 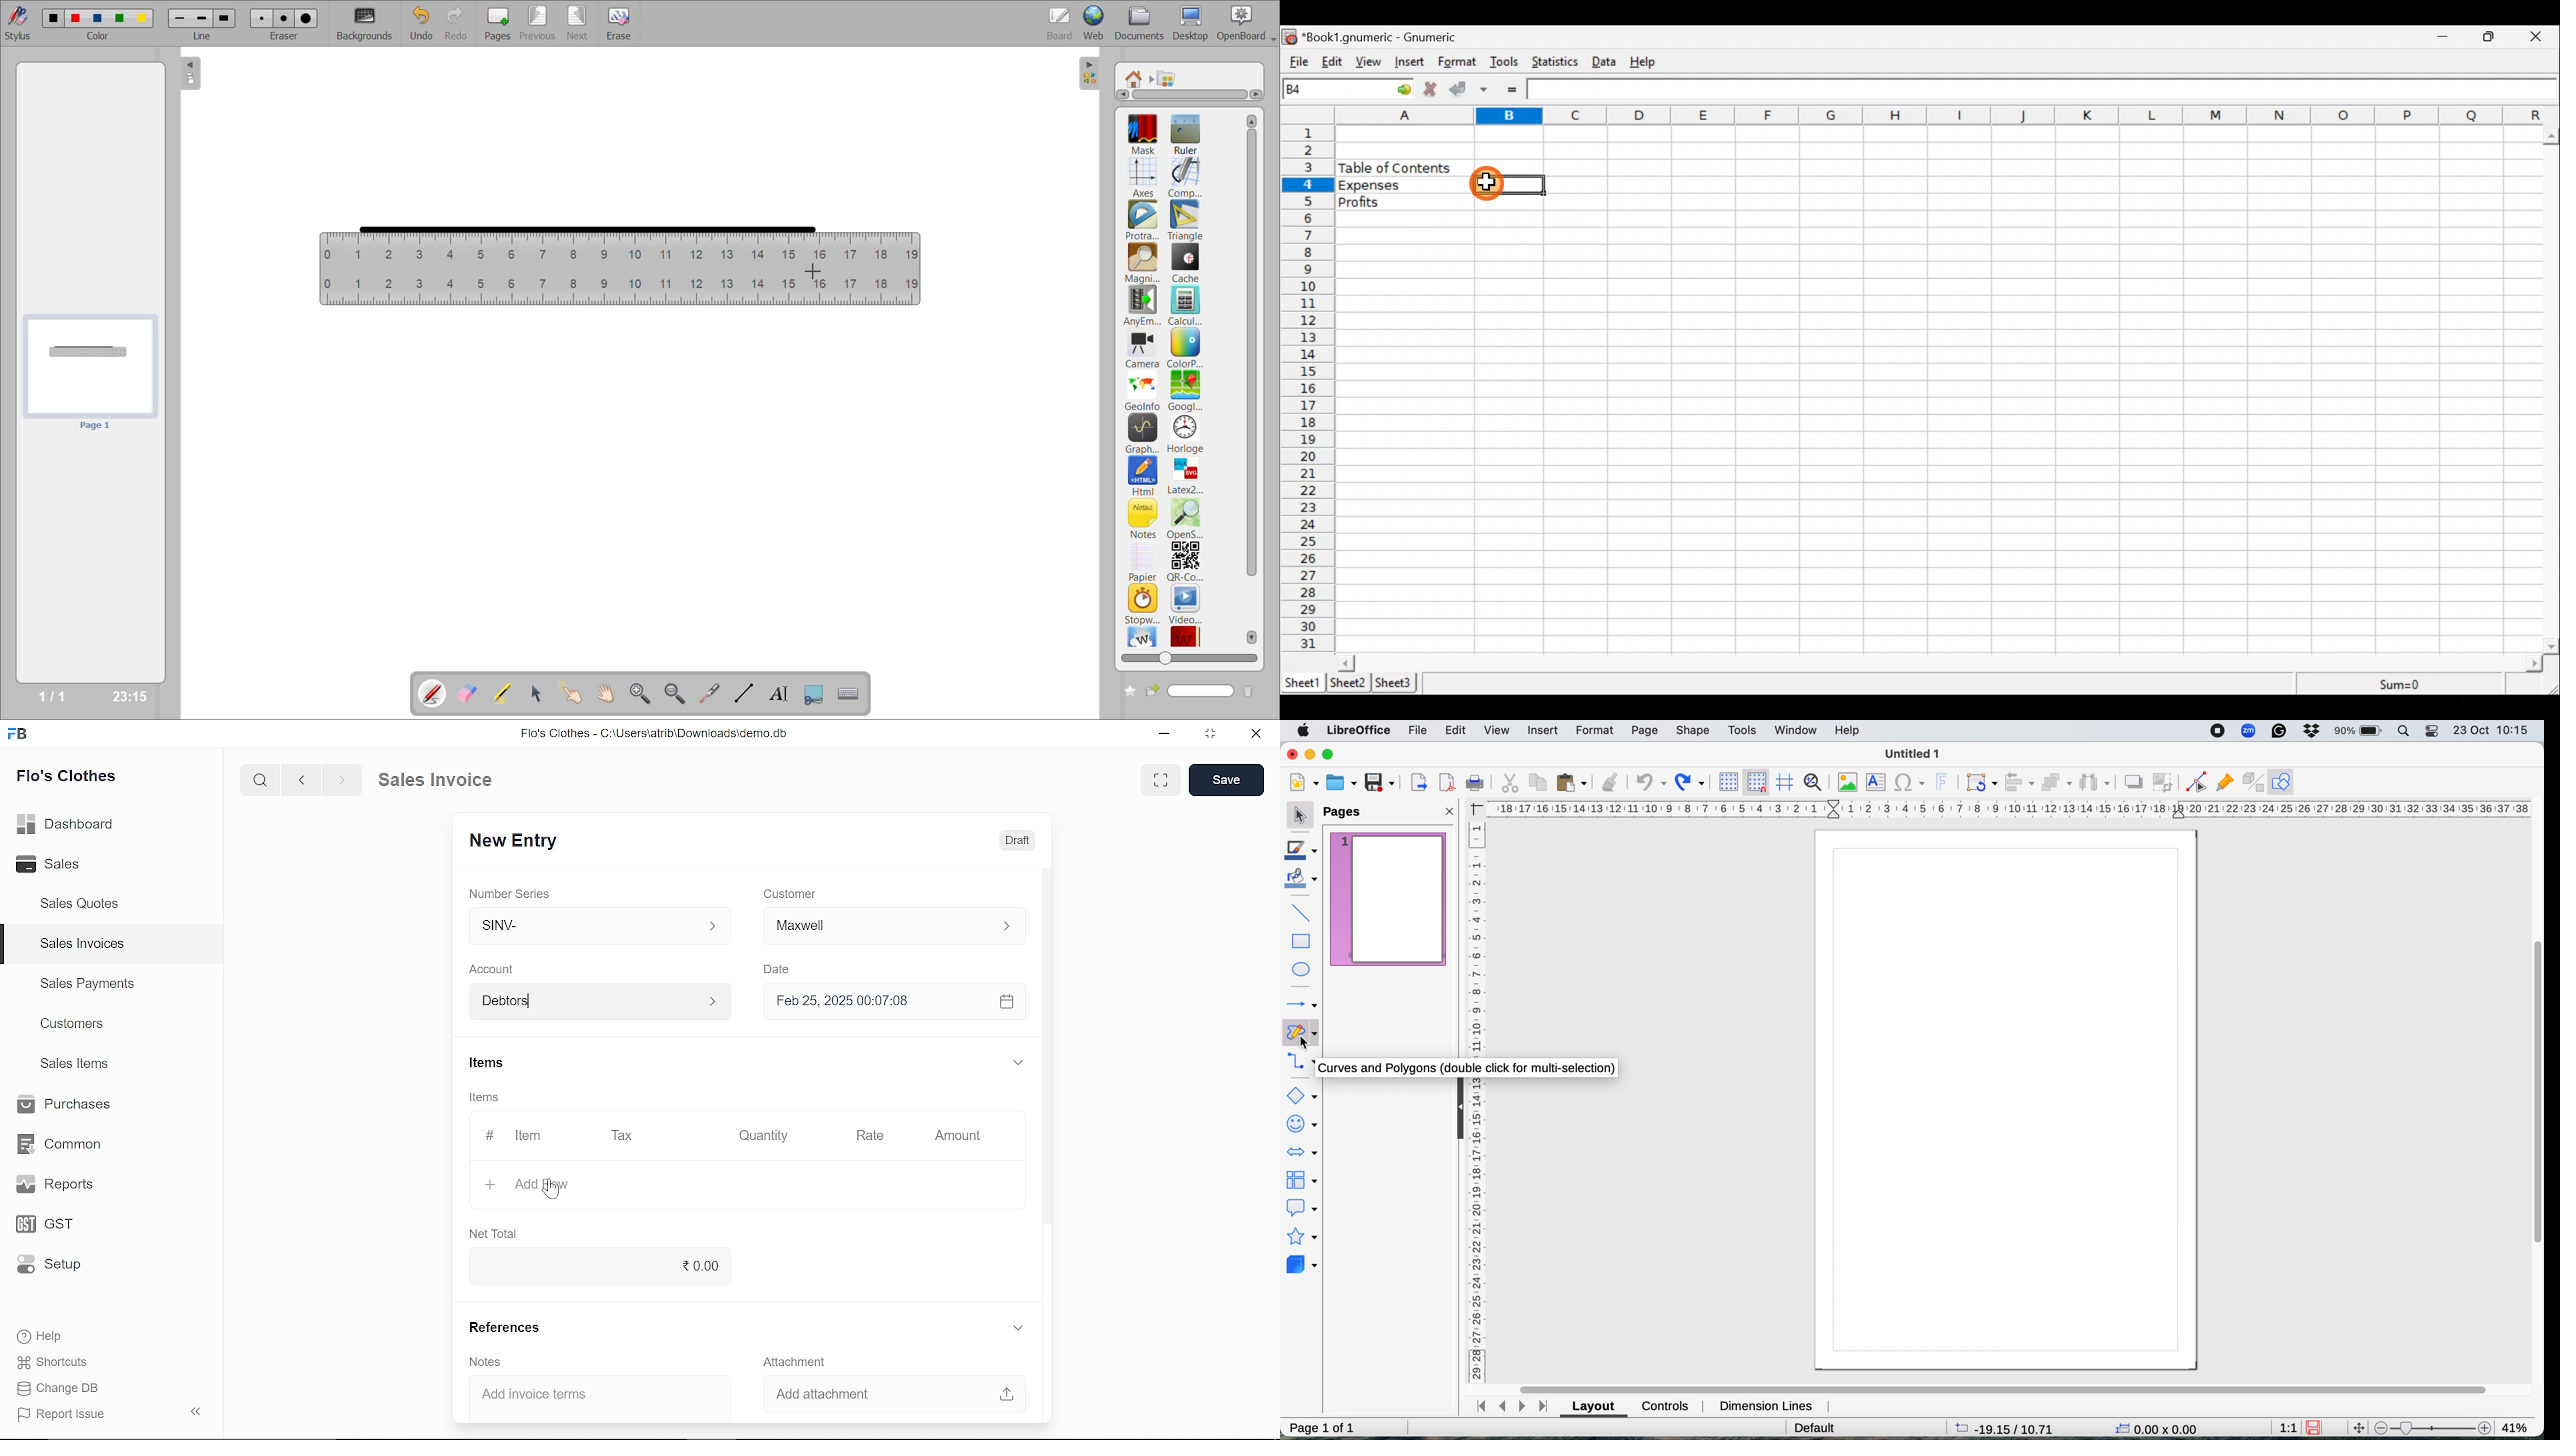 I want to click on help, so click(x=1851, y=731).